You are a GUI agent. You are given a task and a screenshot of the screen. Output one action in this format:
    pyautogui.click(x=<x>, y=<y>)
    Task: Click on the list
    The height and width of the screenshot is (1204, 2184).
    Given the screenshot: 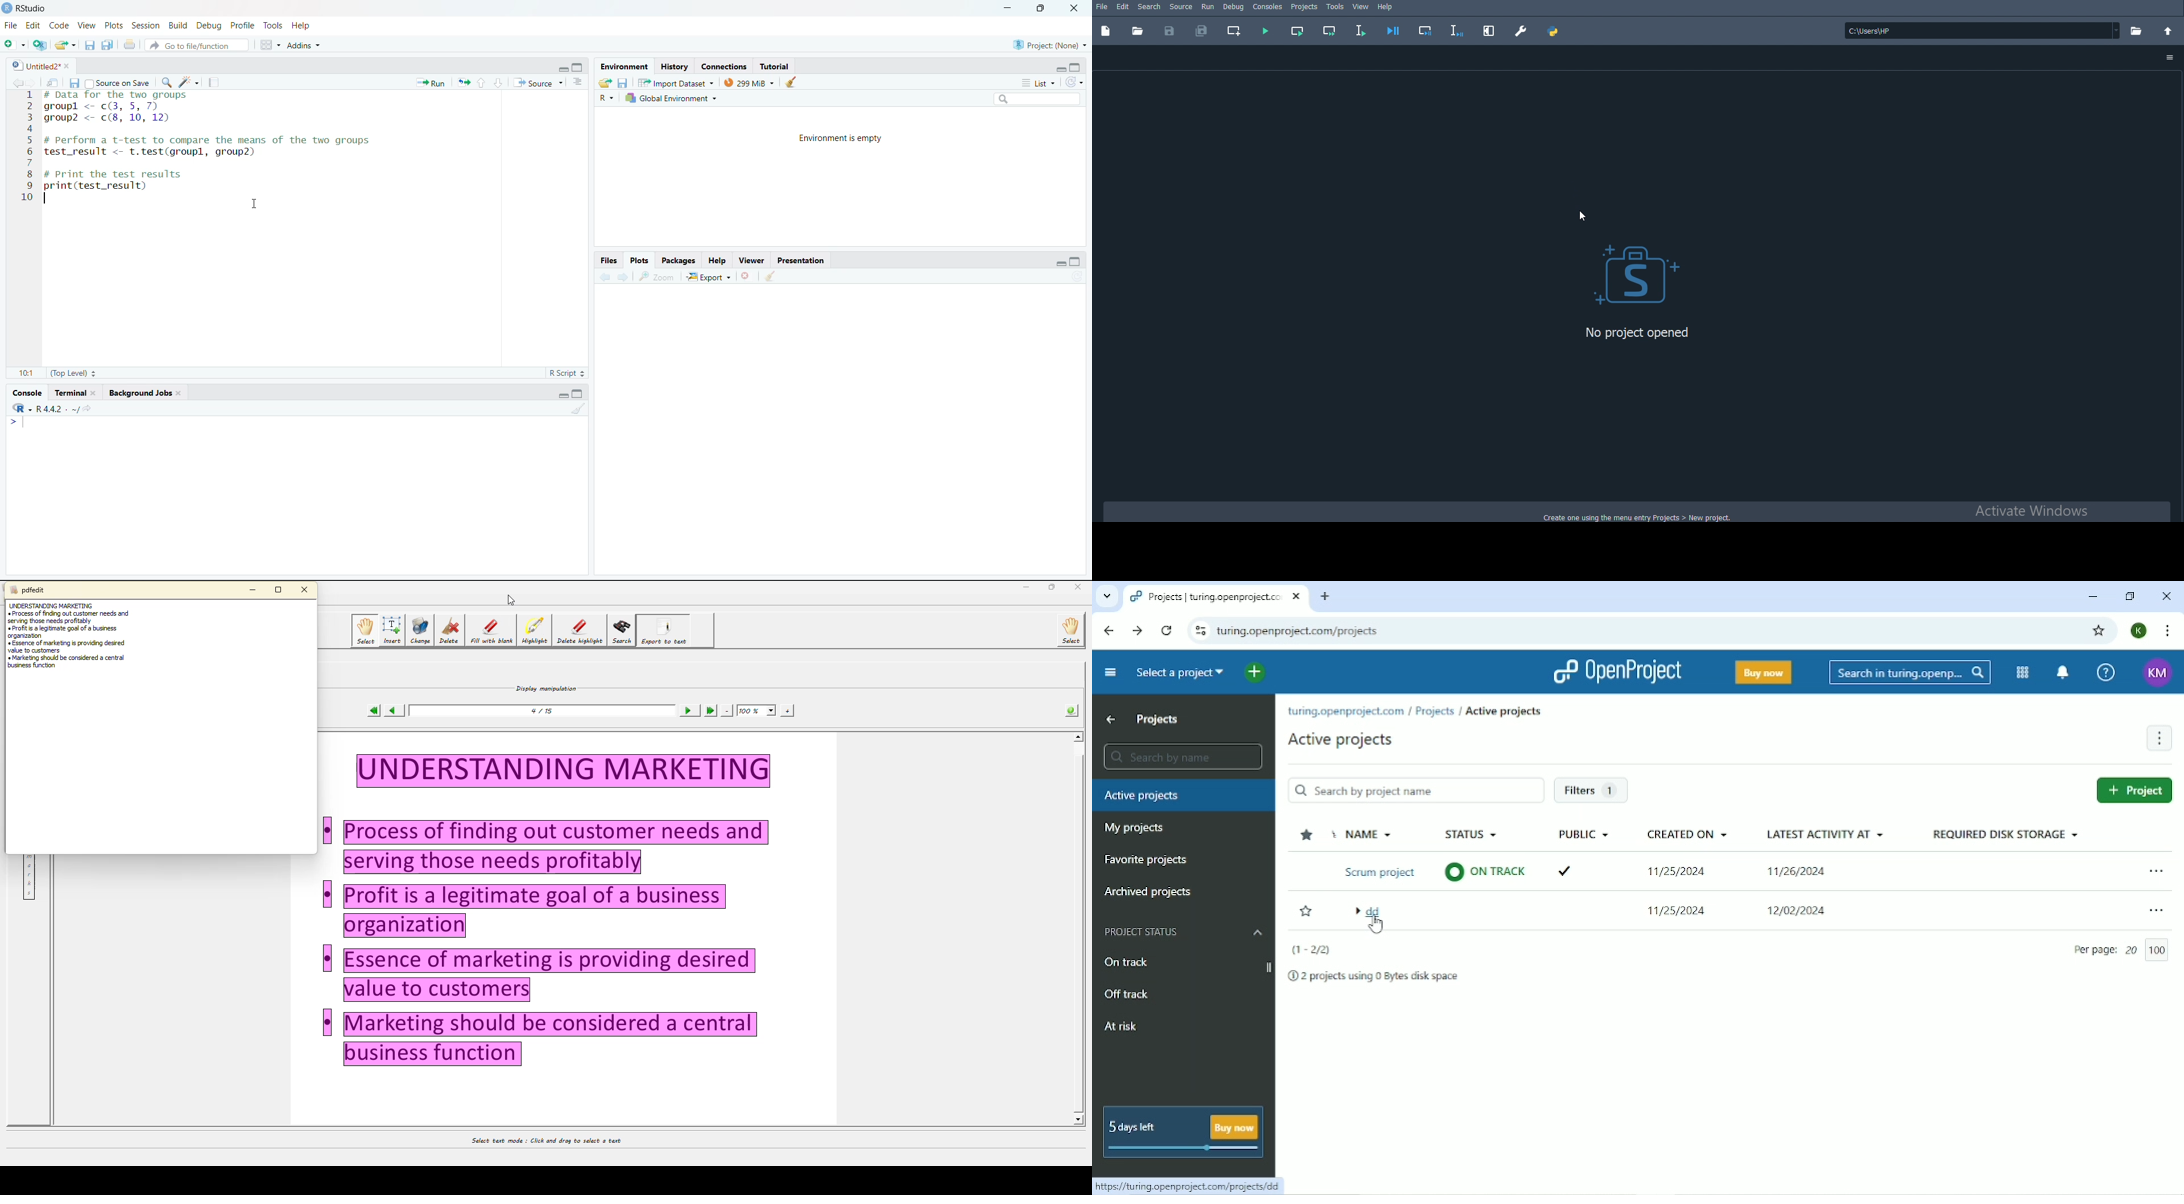 What is the action you would take?
    pyautogui.click(x=1041, y=84)
    